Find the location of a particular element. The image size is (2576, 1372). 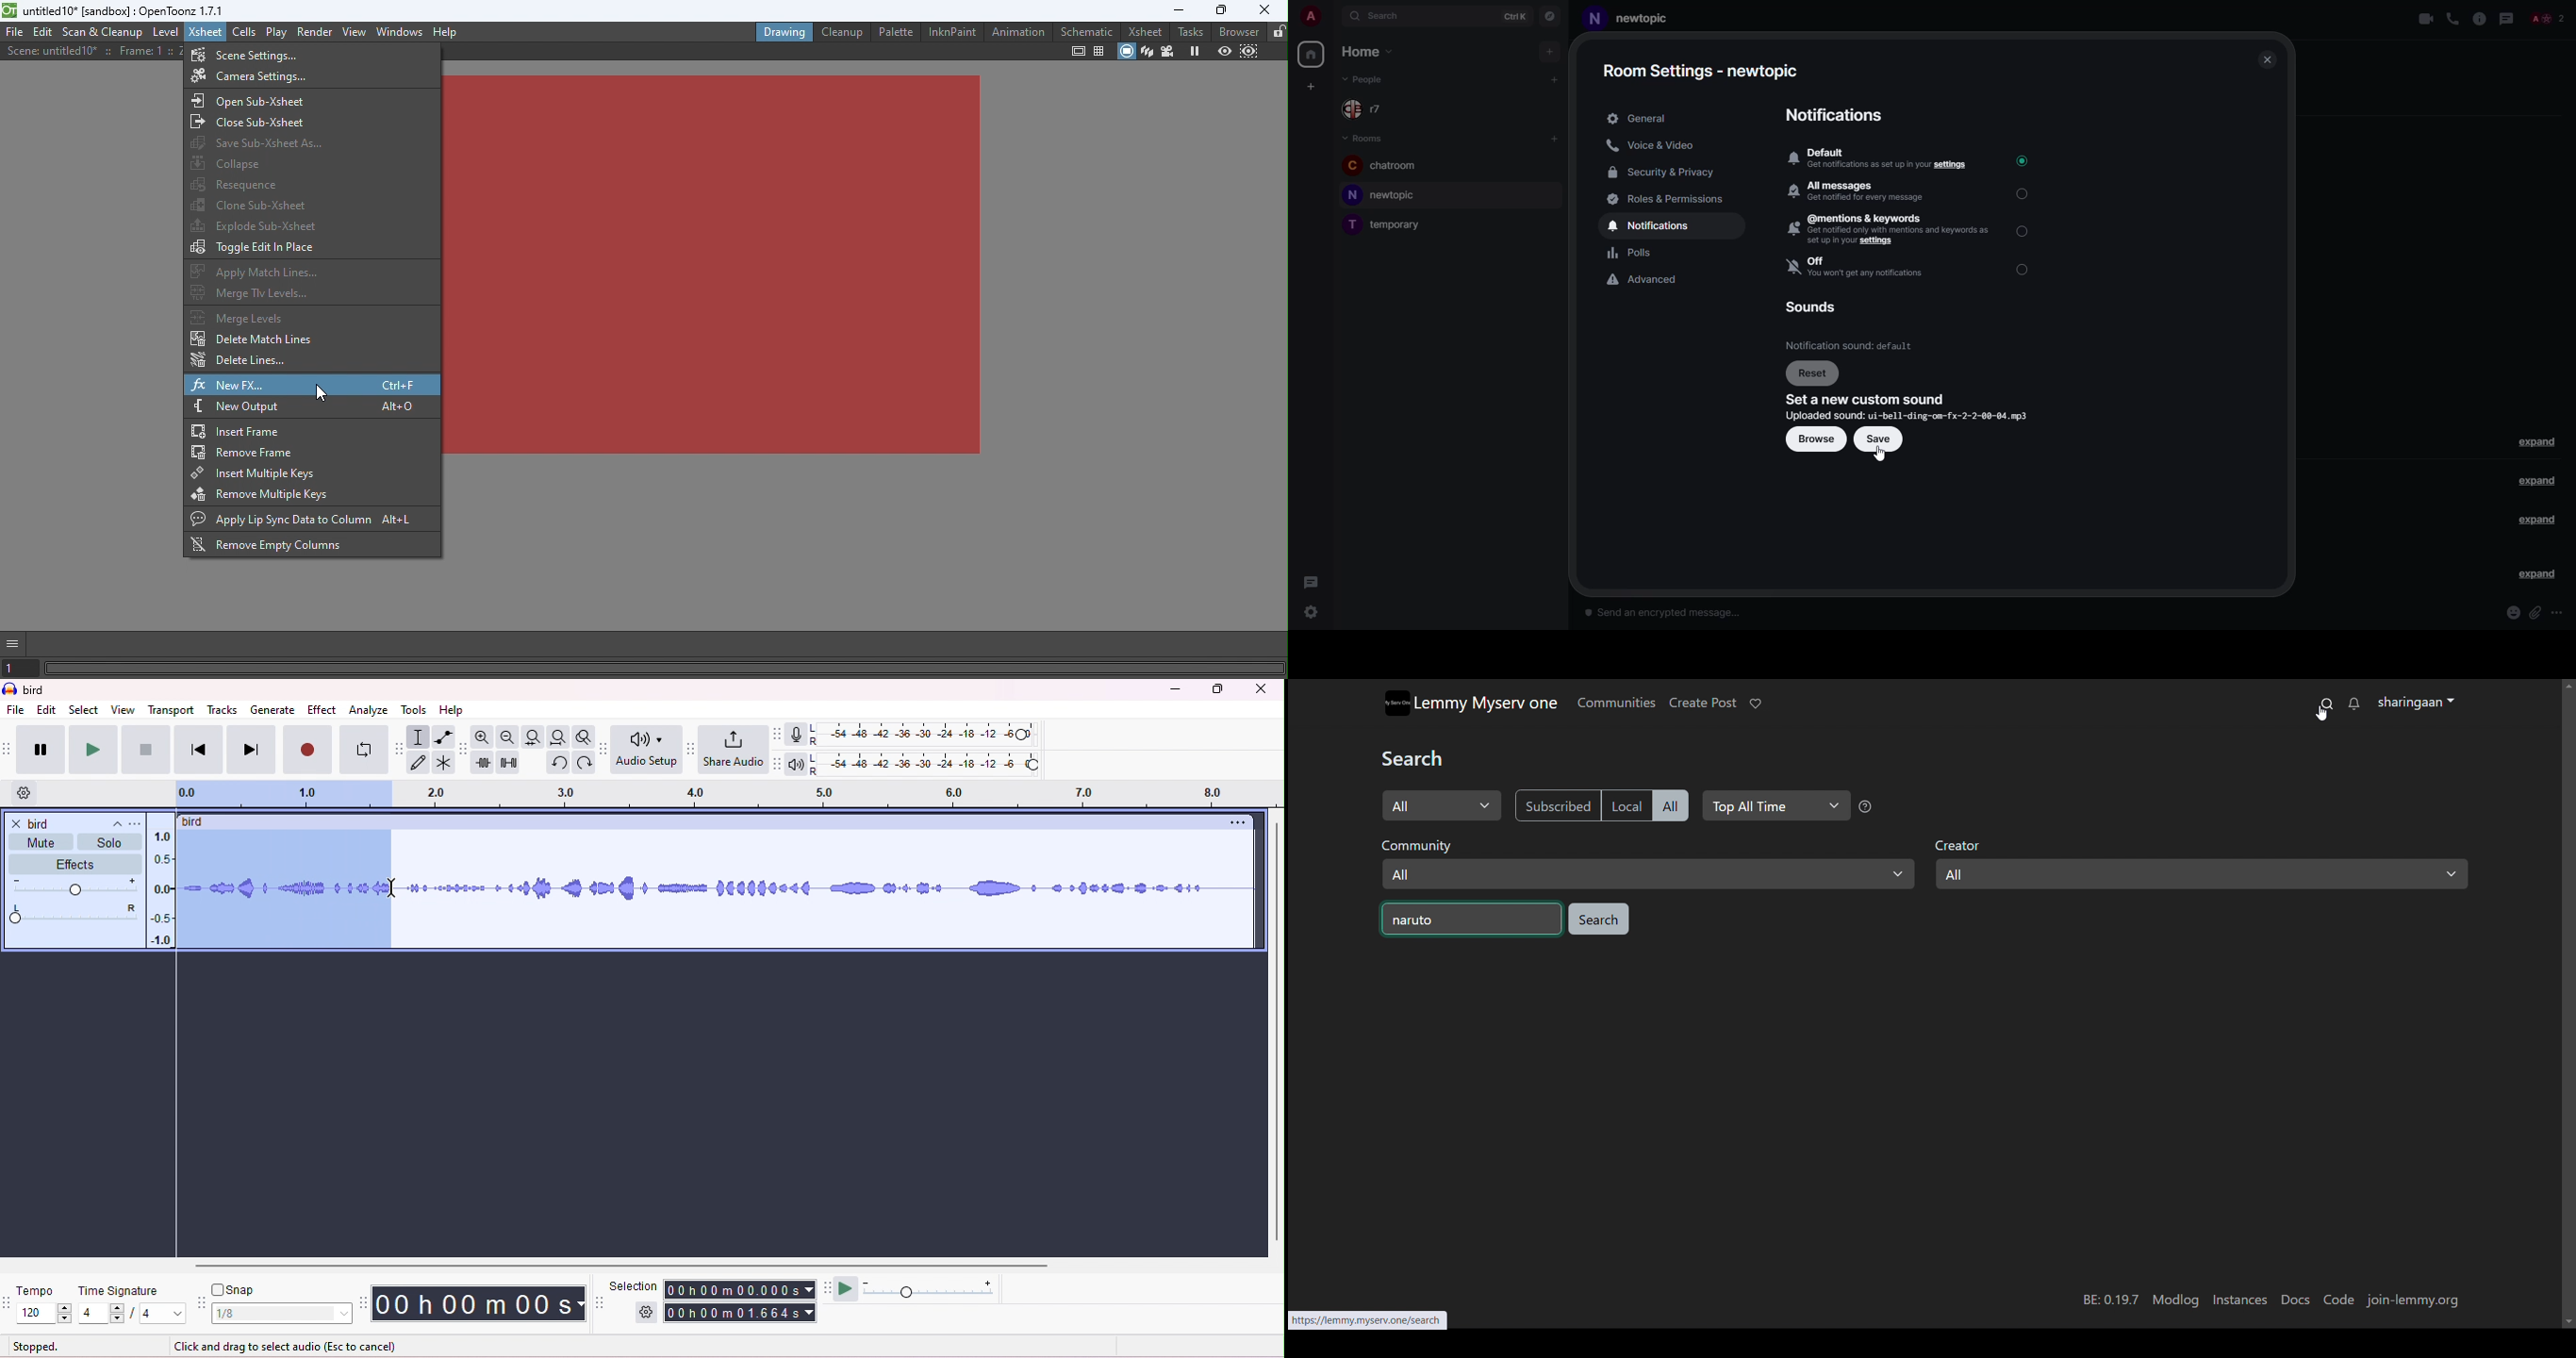

selected is located at coordinates (2021, 160).